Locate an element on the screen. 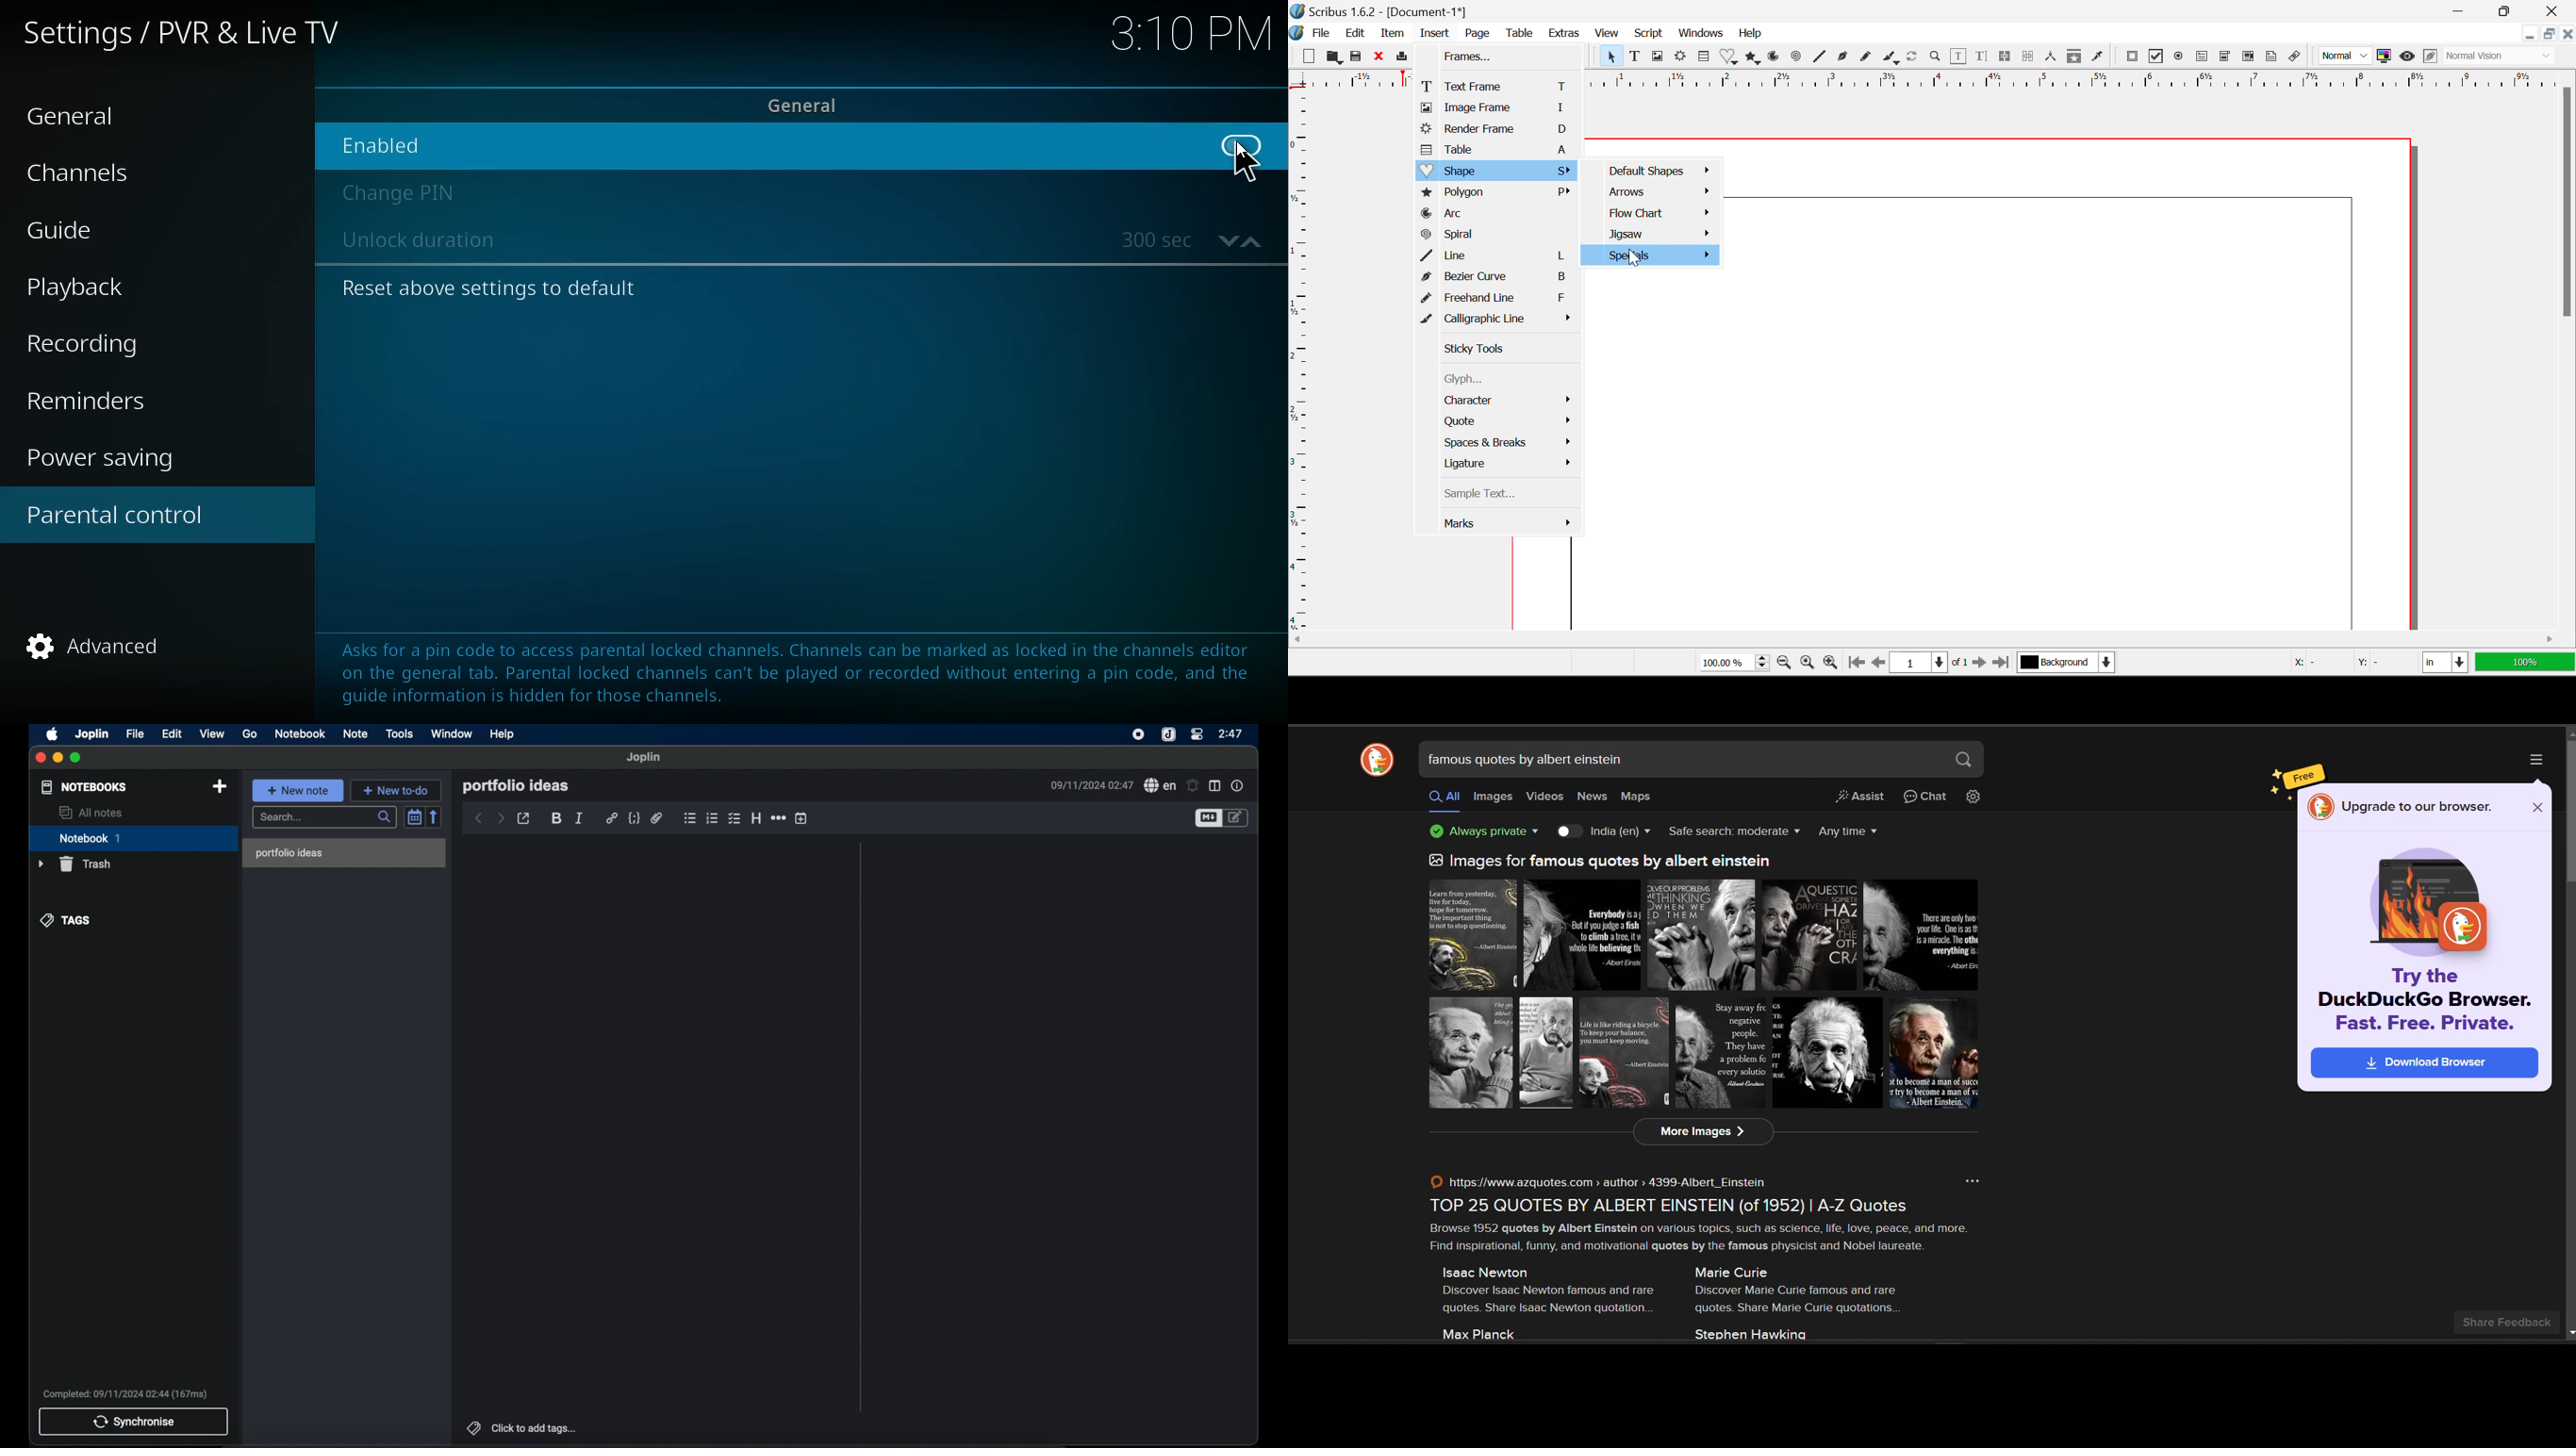 The height and width of the screenshot is (1456, 2576). joplin icon is located at coordinates (1169, 735).